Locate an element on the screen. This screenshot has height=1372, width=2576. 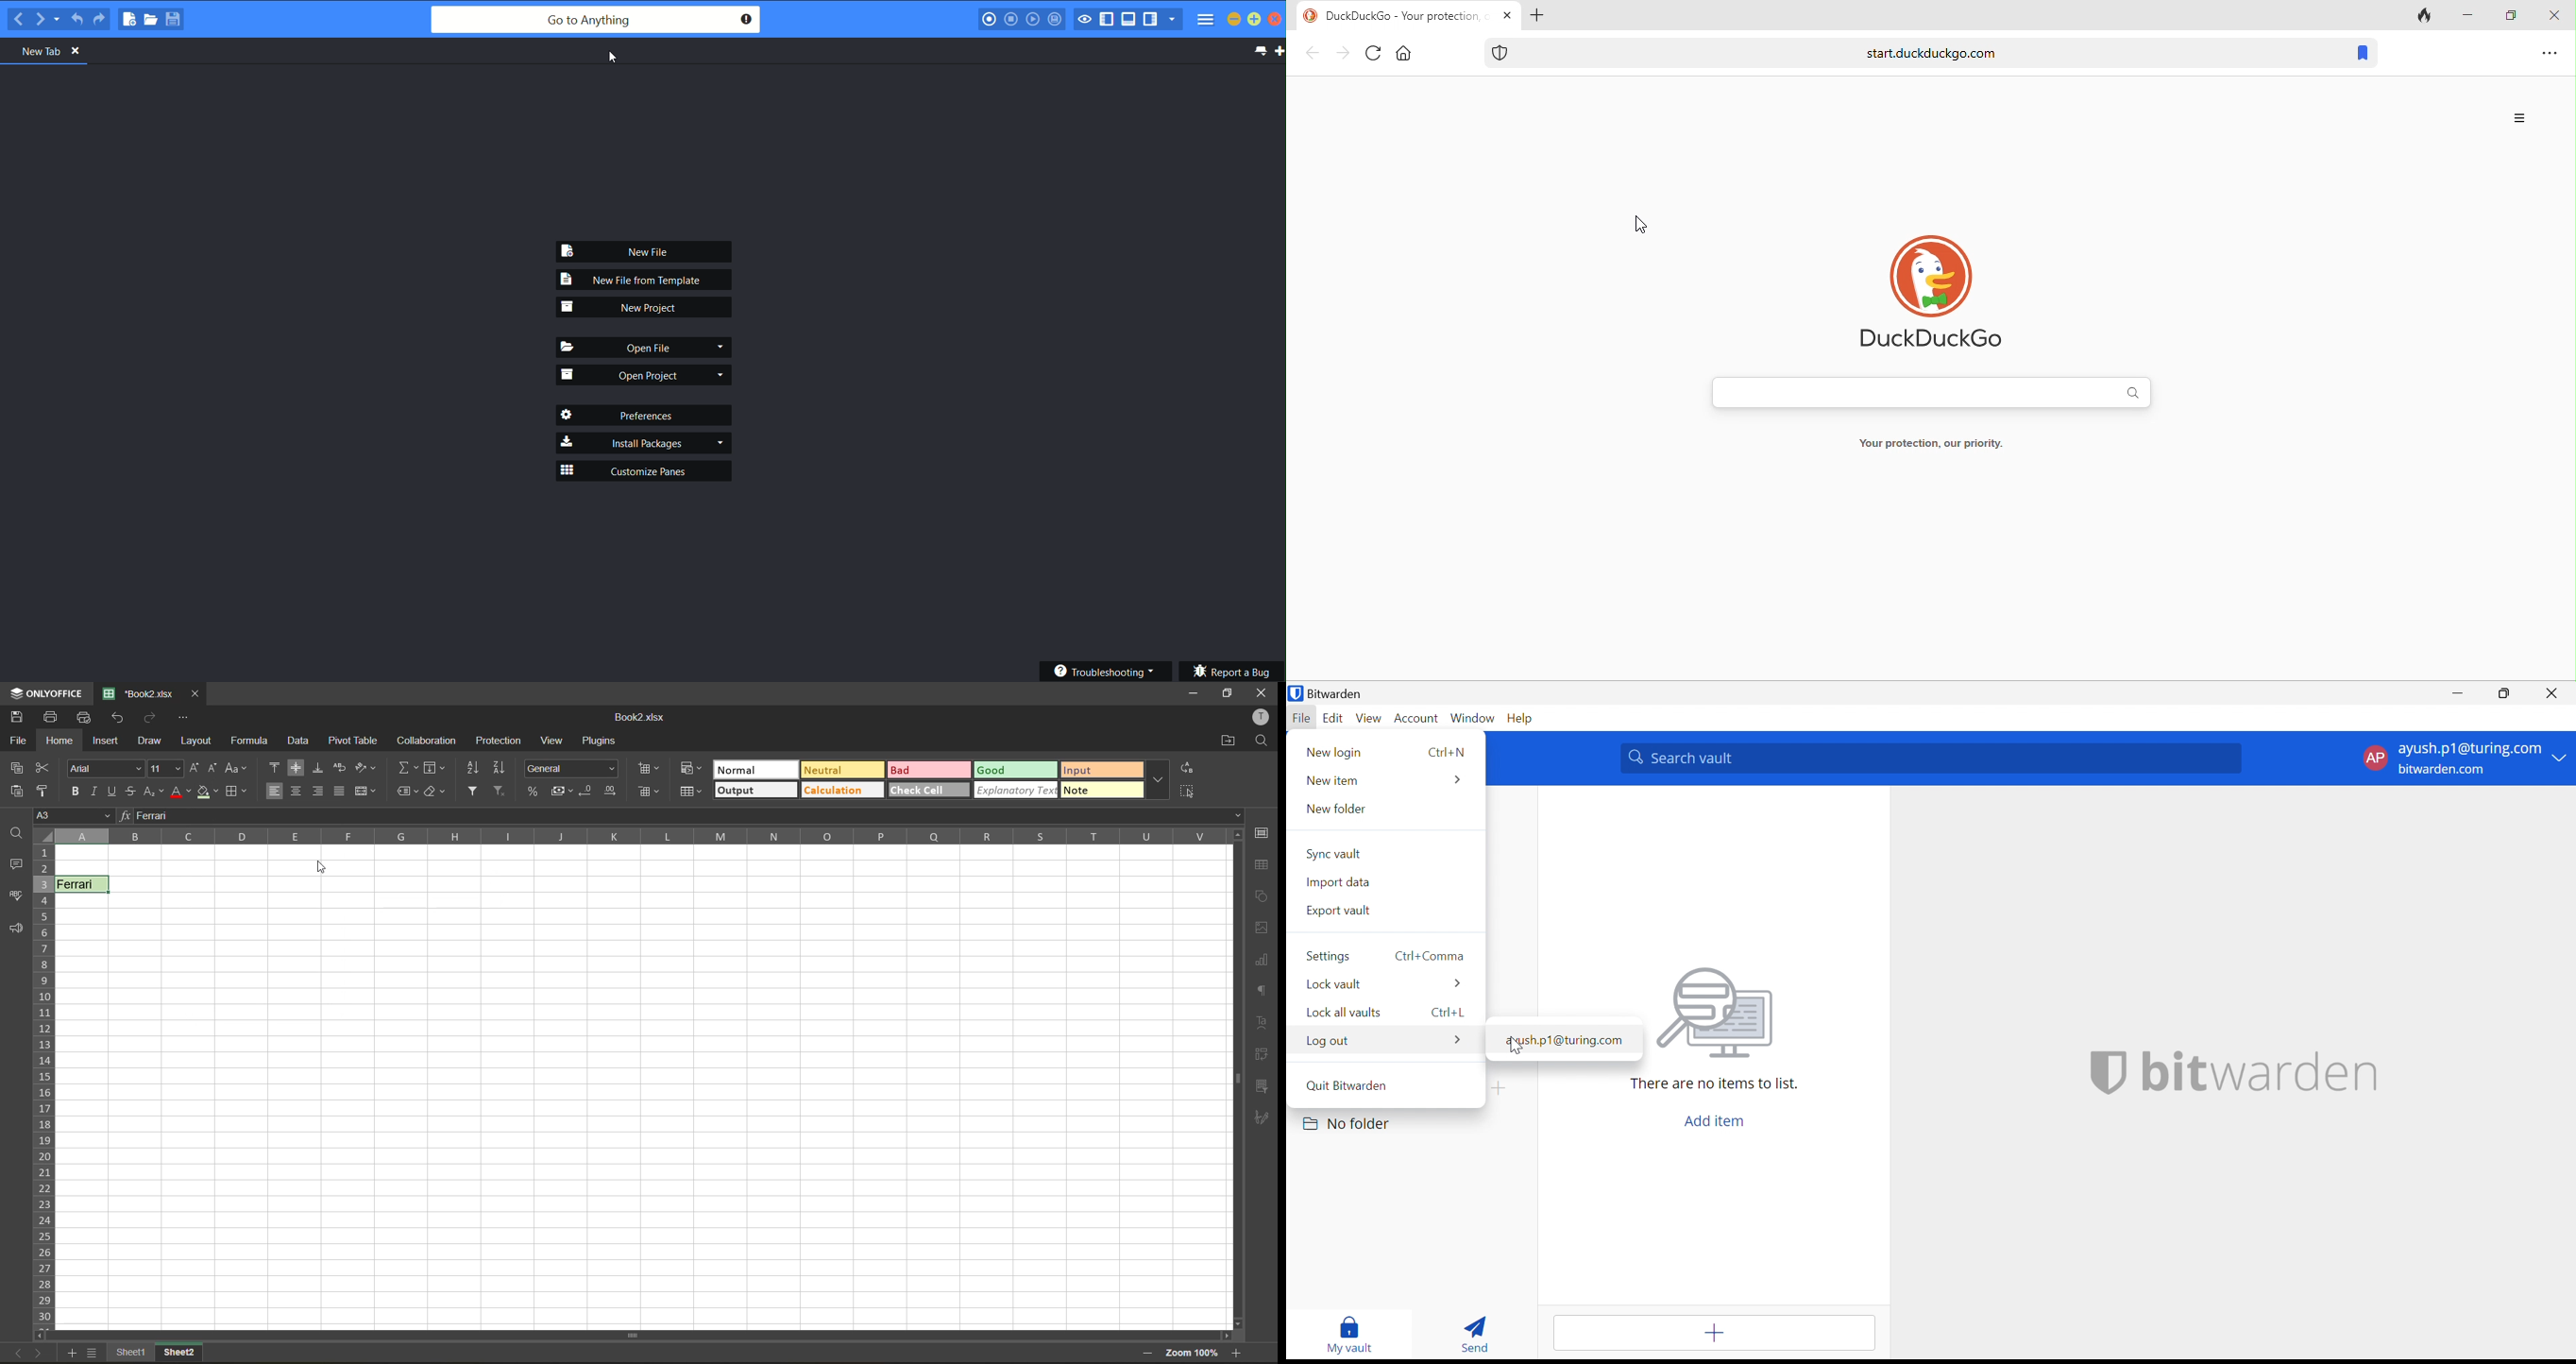
Ctrl+l is located at coordinates (1449, 1013).